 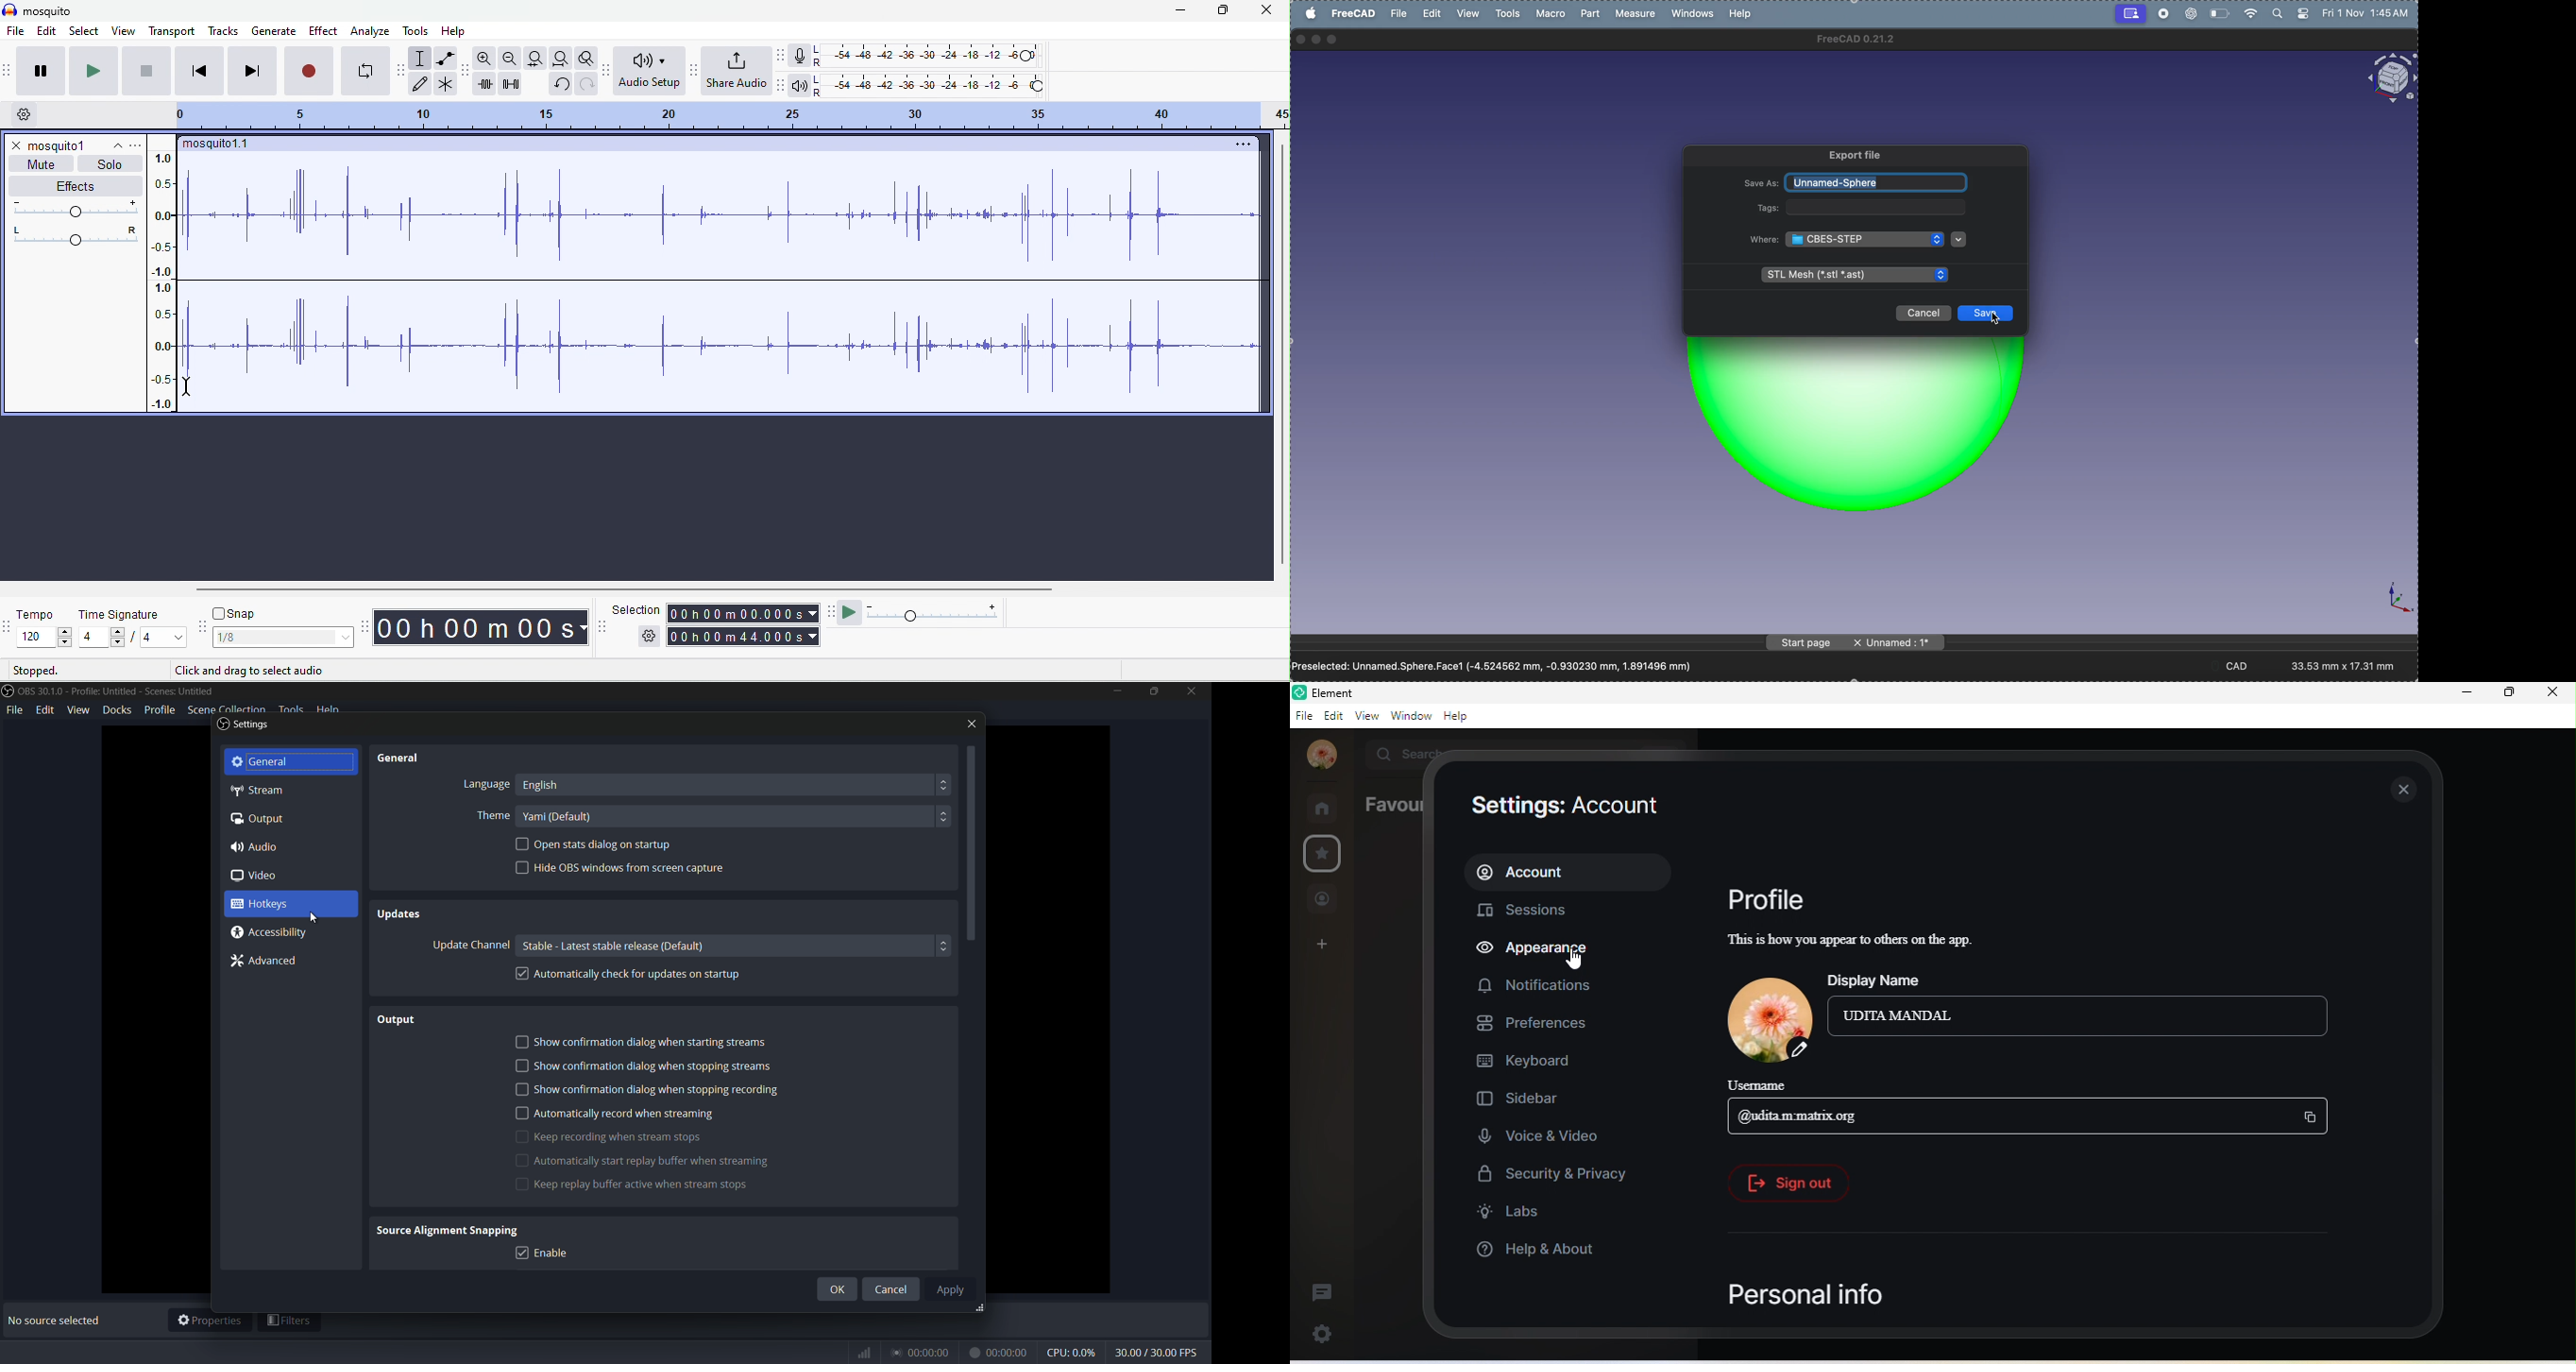 What do you see at coordinates (400, 1019) in the screenshot?
I see `Output` at bounding box center [400, 1019].